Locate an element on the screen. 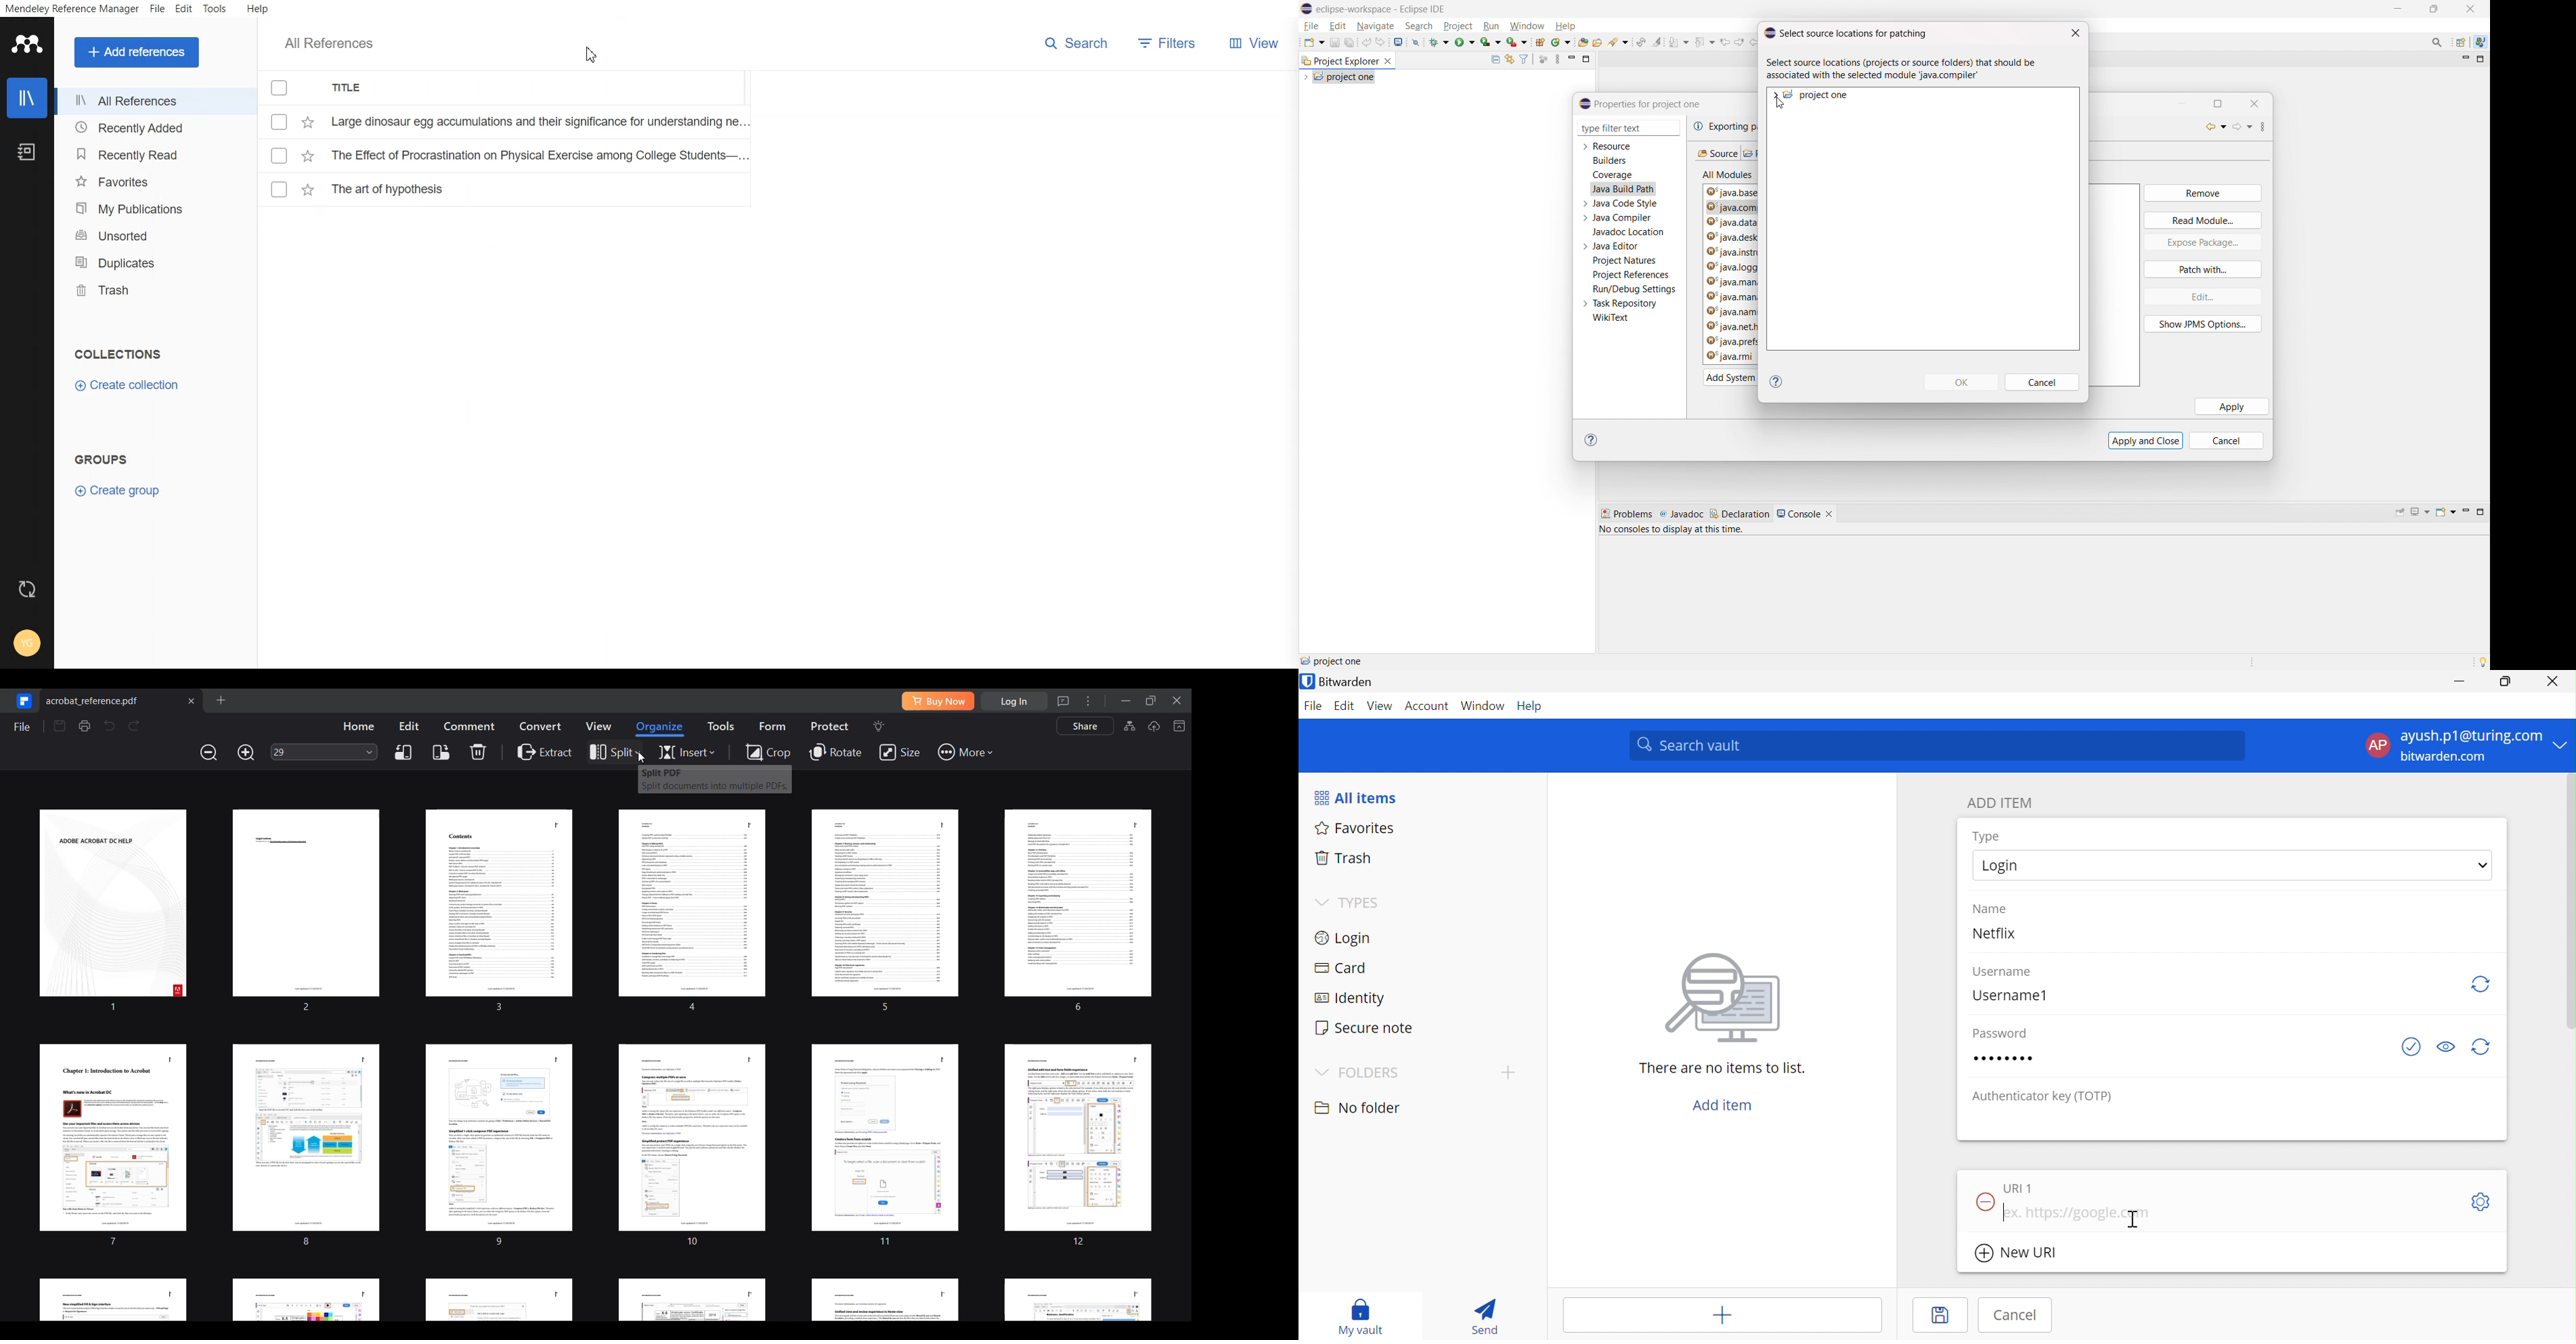 The width and height of the screenshot is (2576, 1344). declaration is located at coordinates (1740, 514).